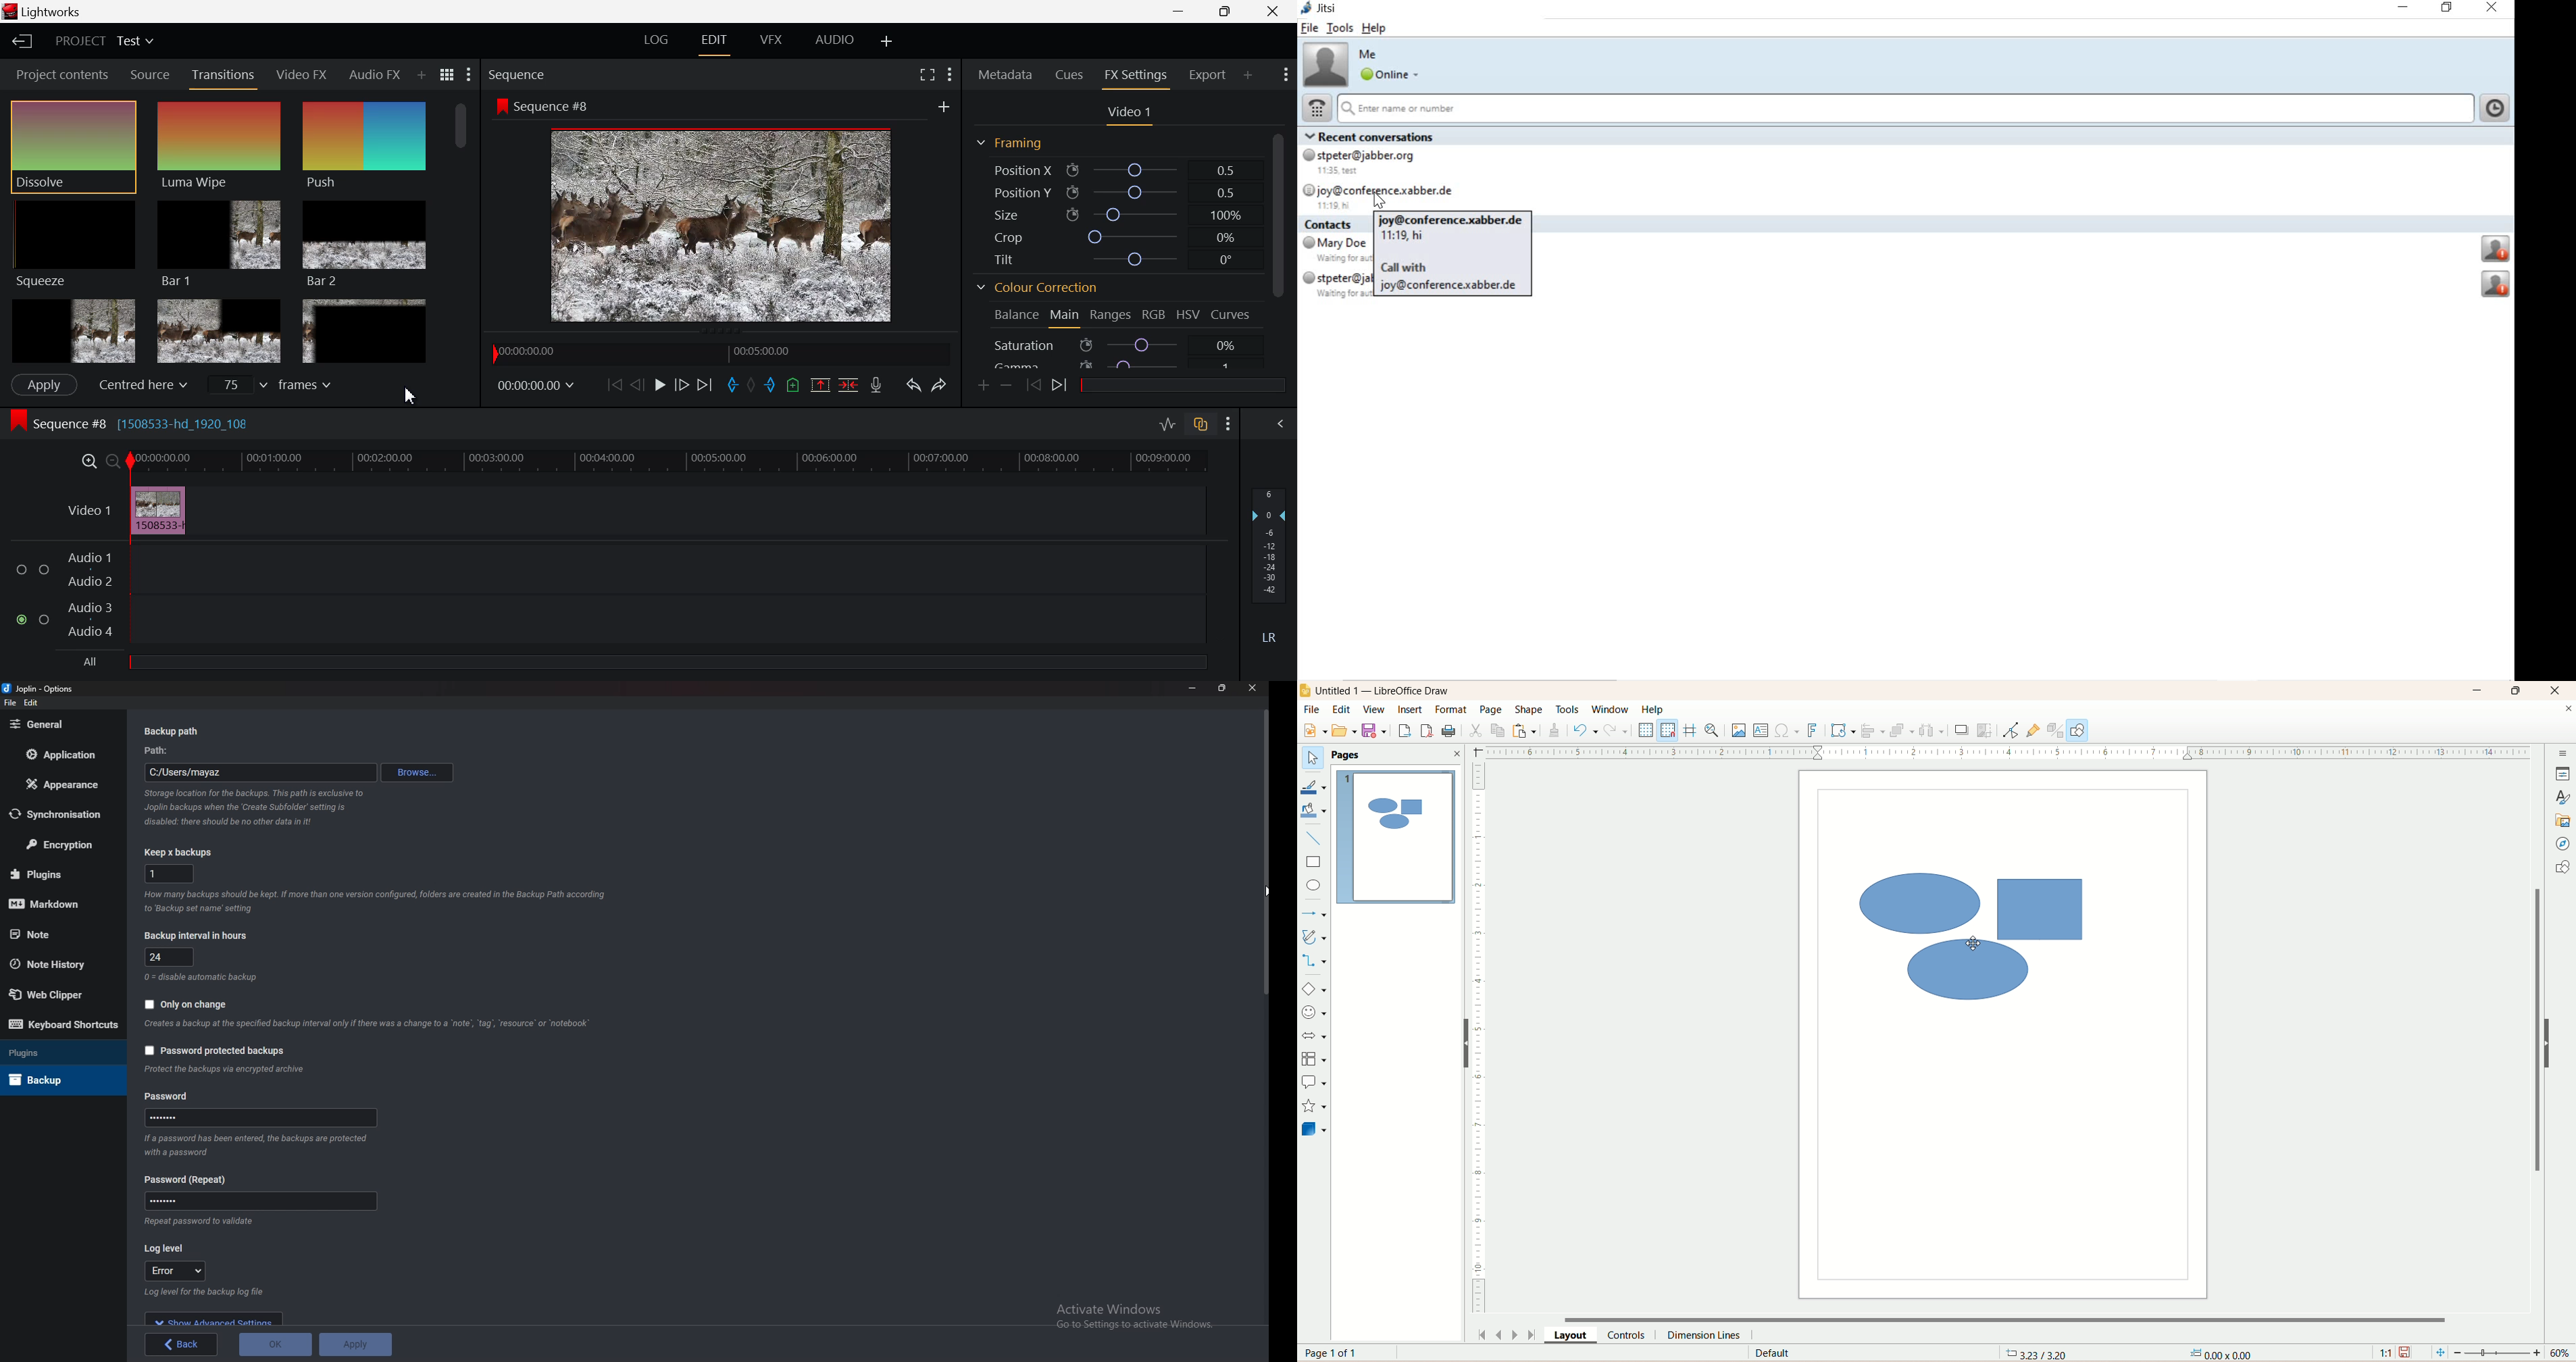  Describe the element at coordinates (275, 1345) in the screenshot. I see `O K` at that location.